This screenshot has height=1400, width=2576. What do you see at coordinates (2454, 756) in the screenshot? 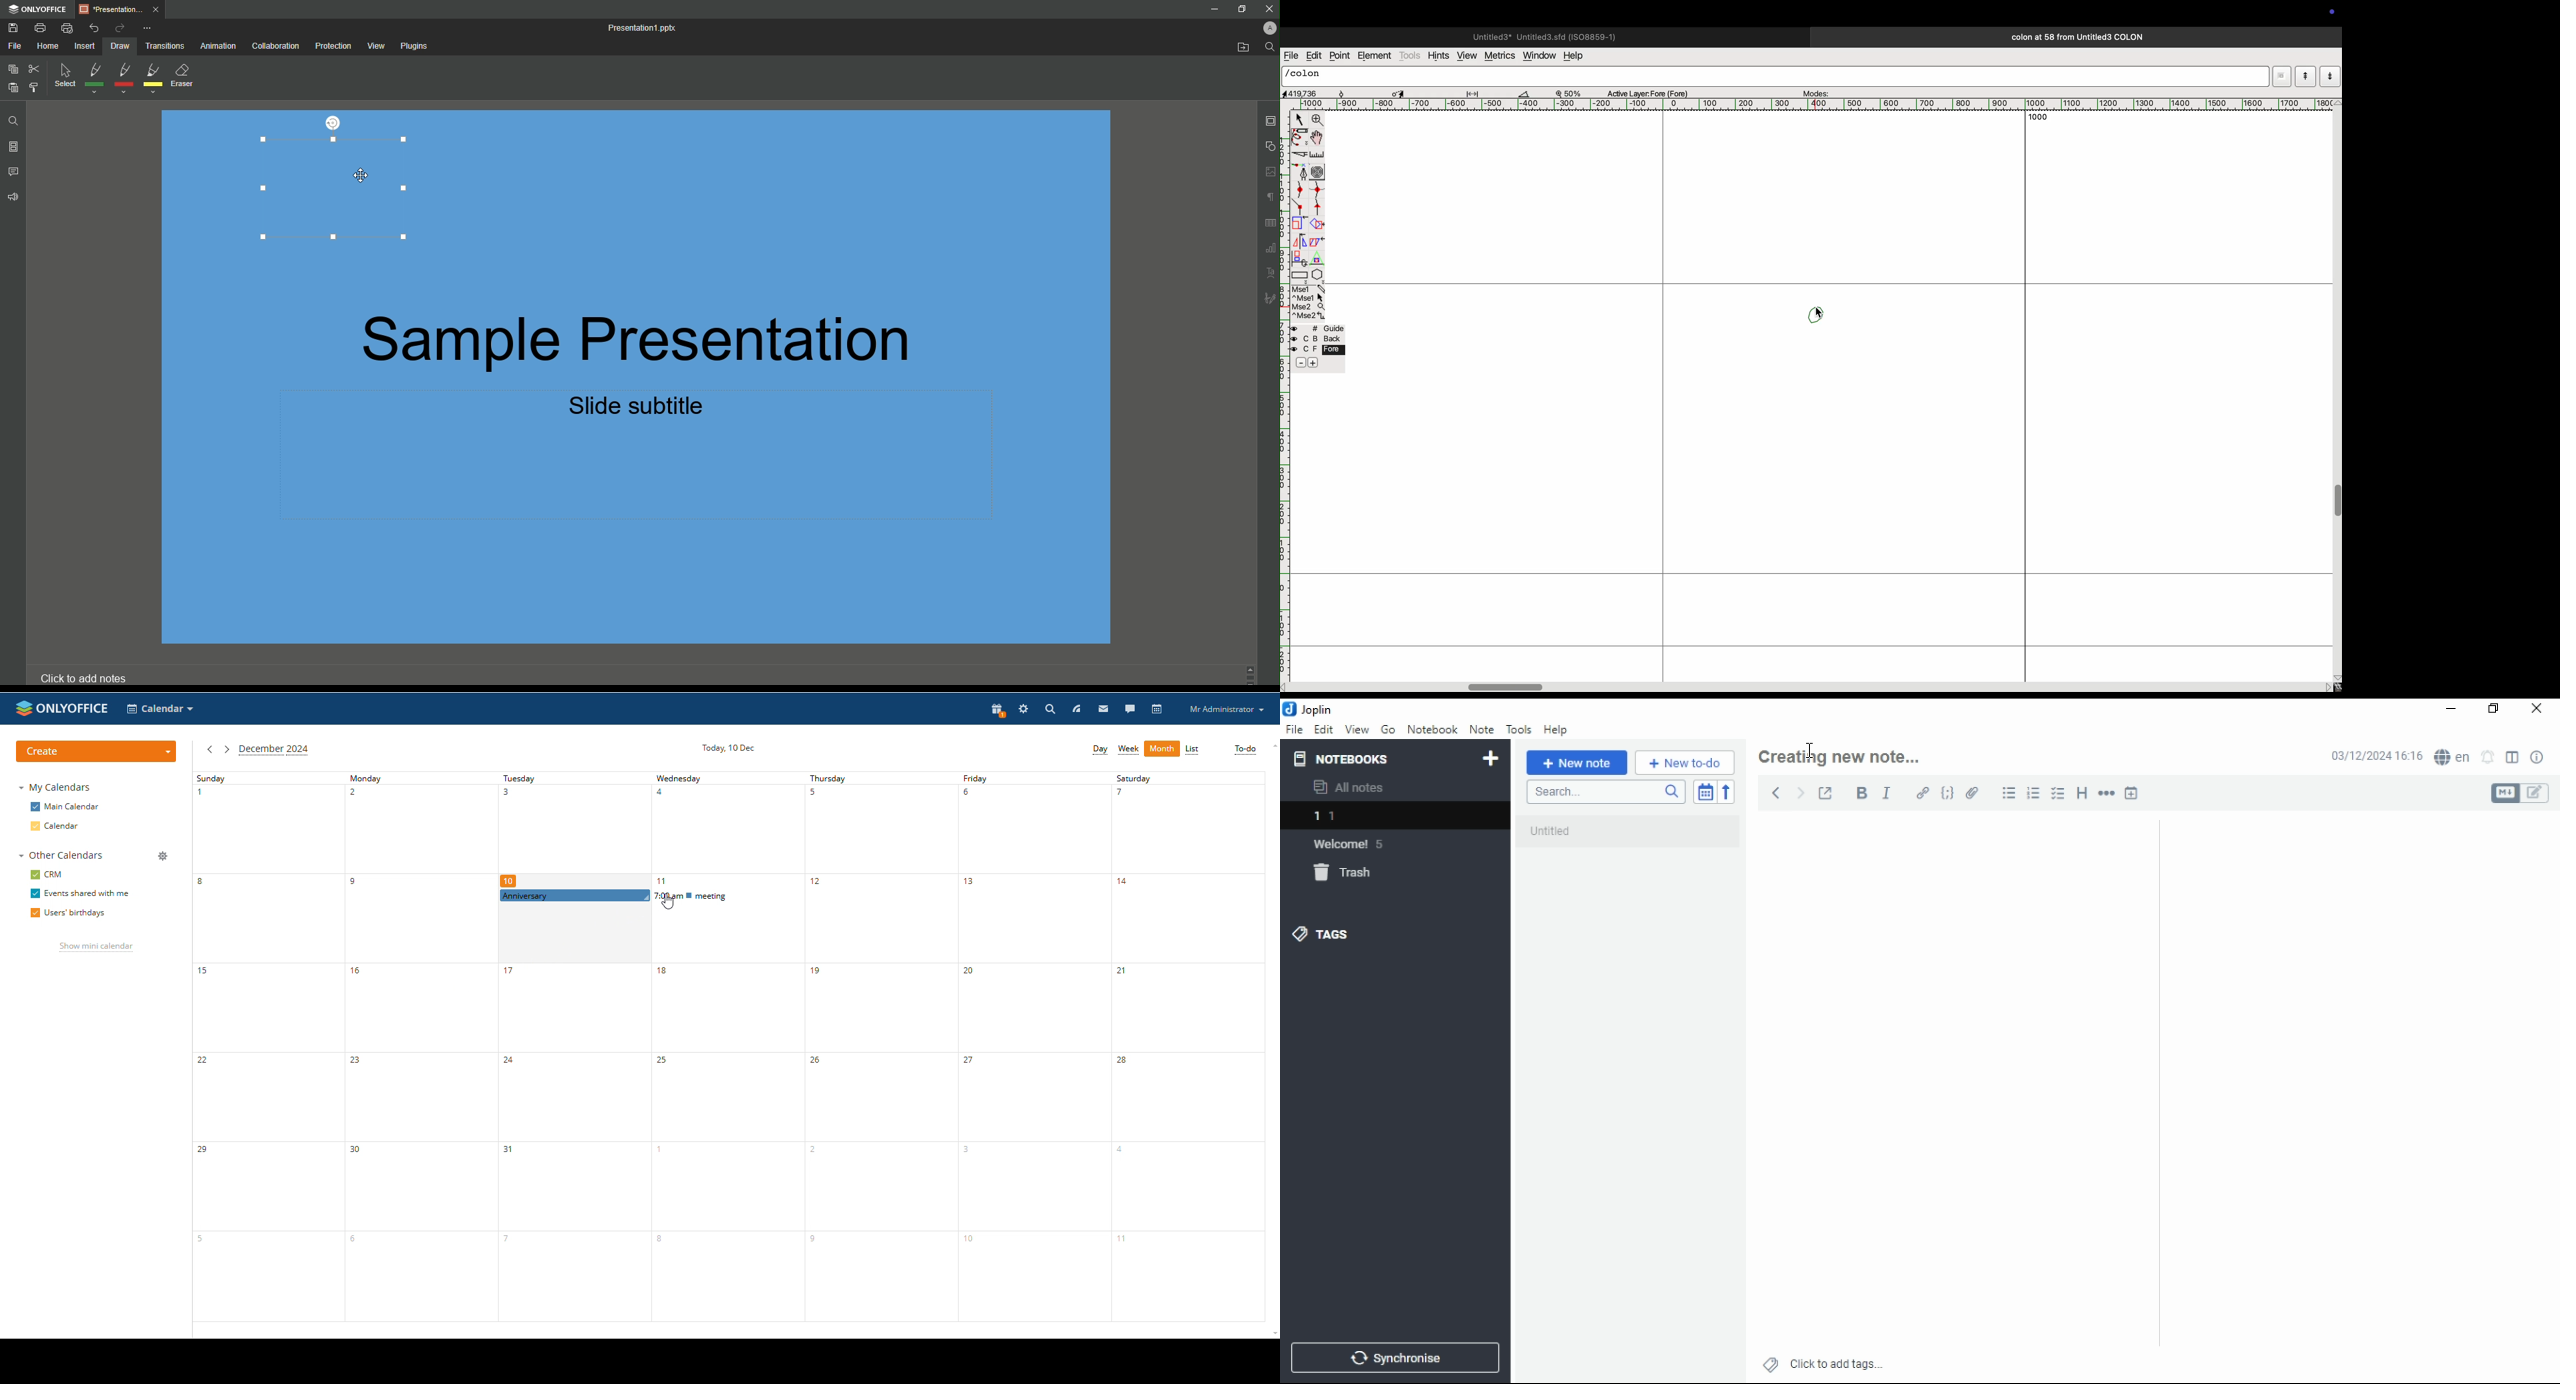
I see `spell checker` at bounding box center [2454, 756].